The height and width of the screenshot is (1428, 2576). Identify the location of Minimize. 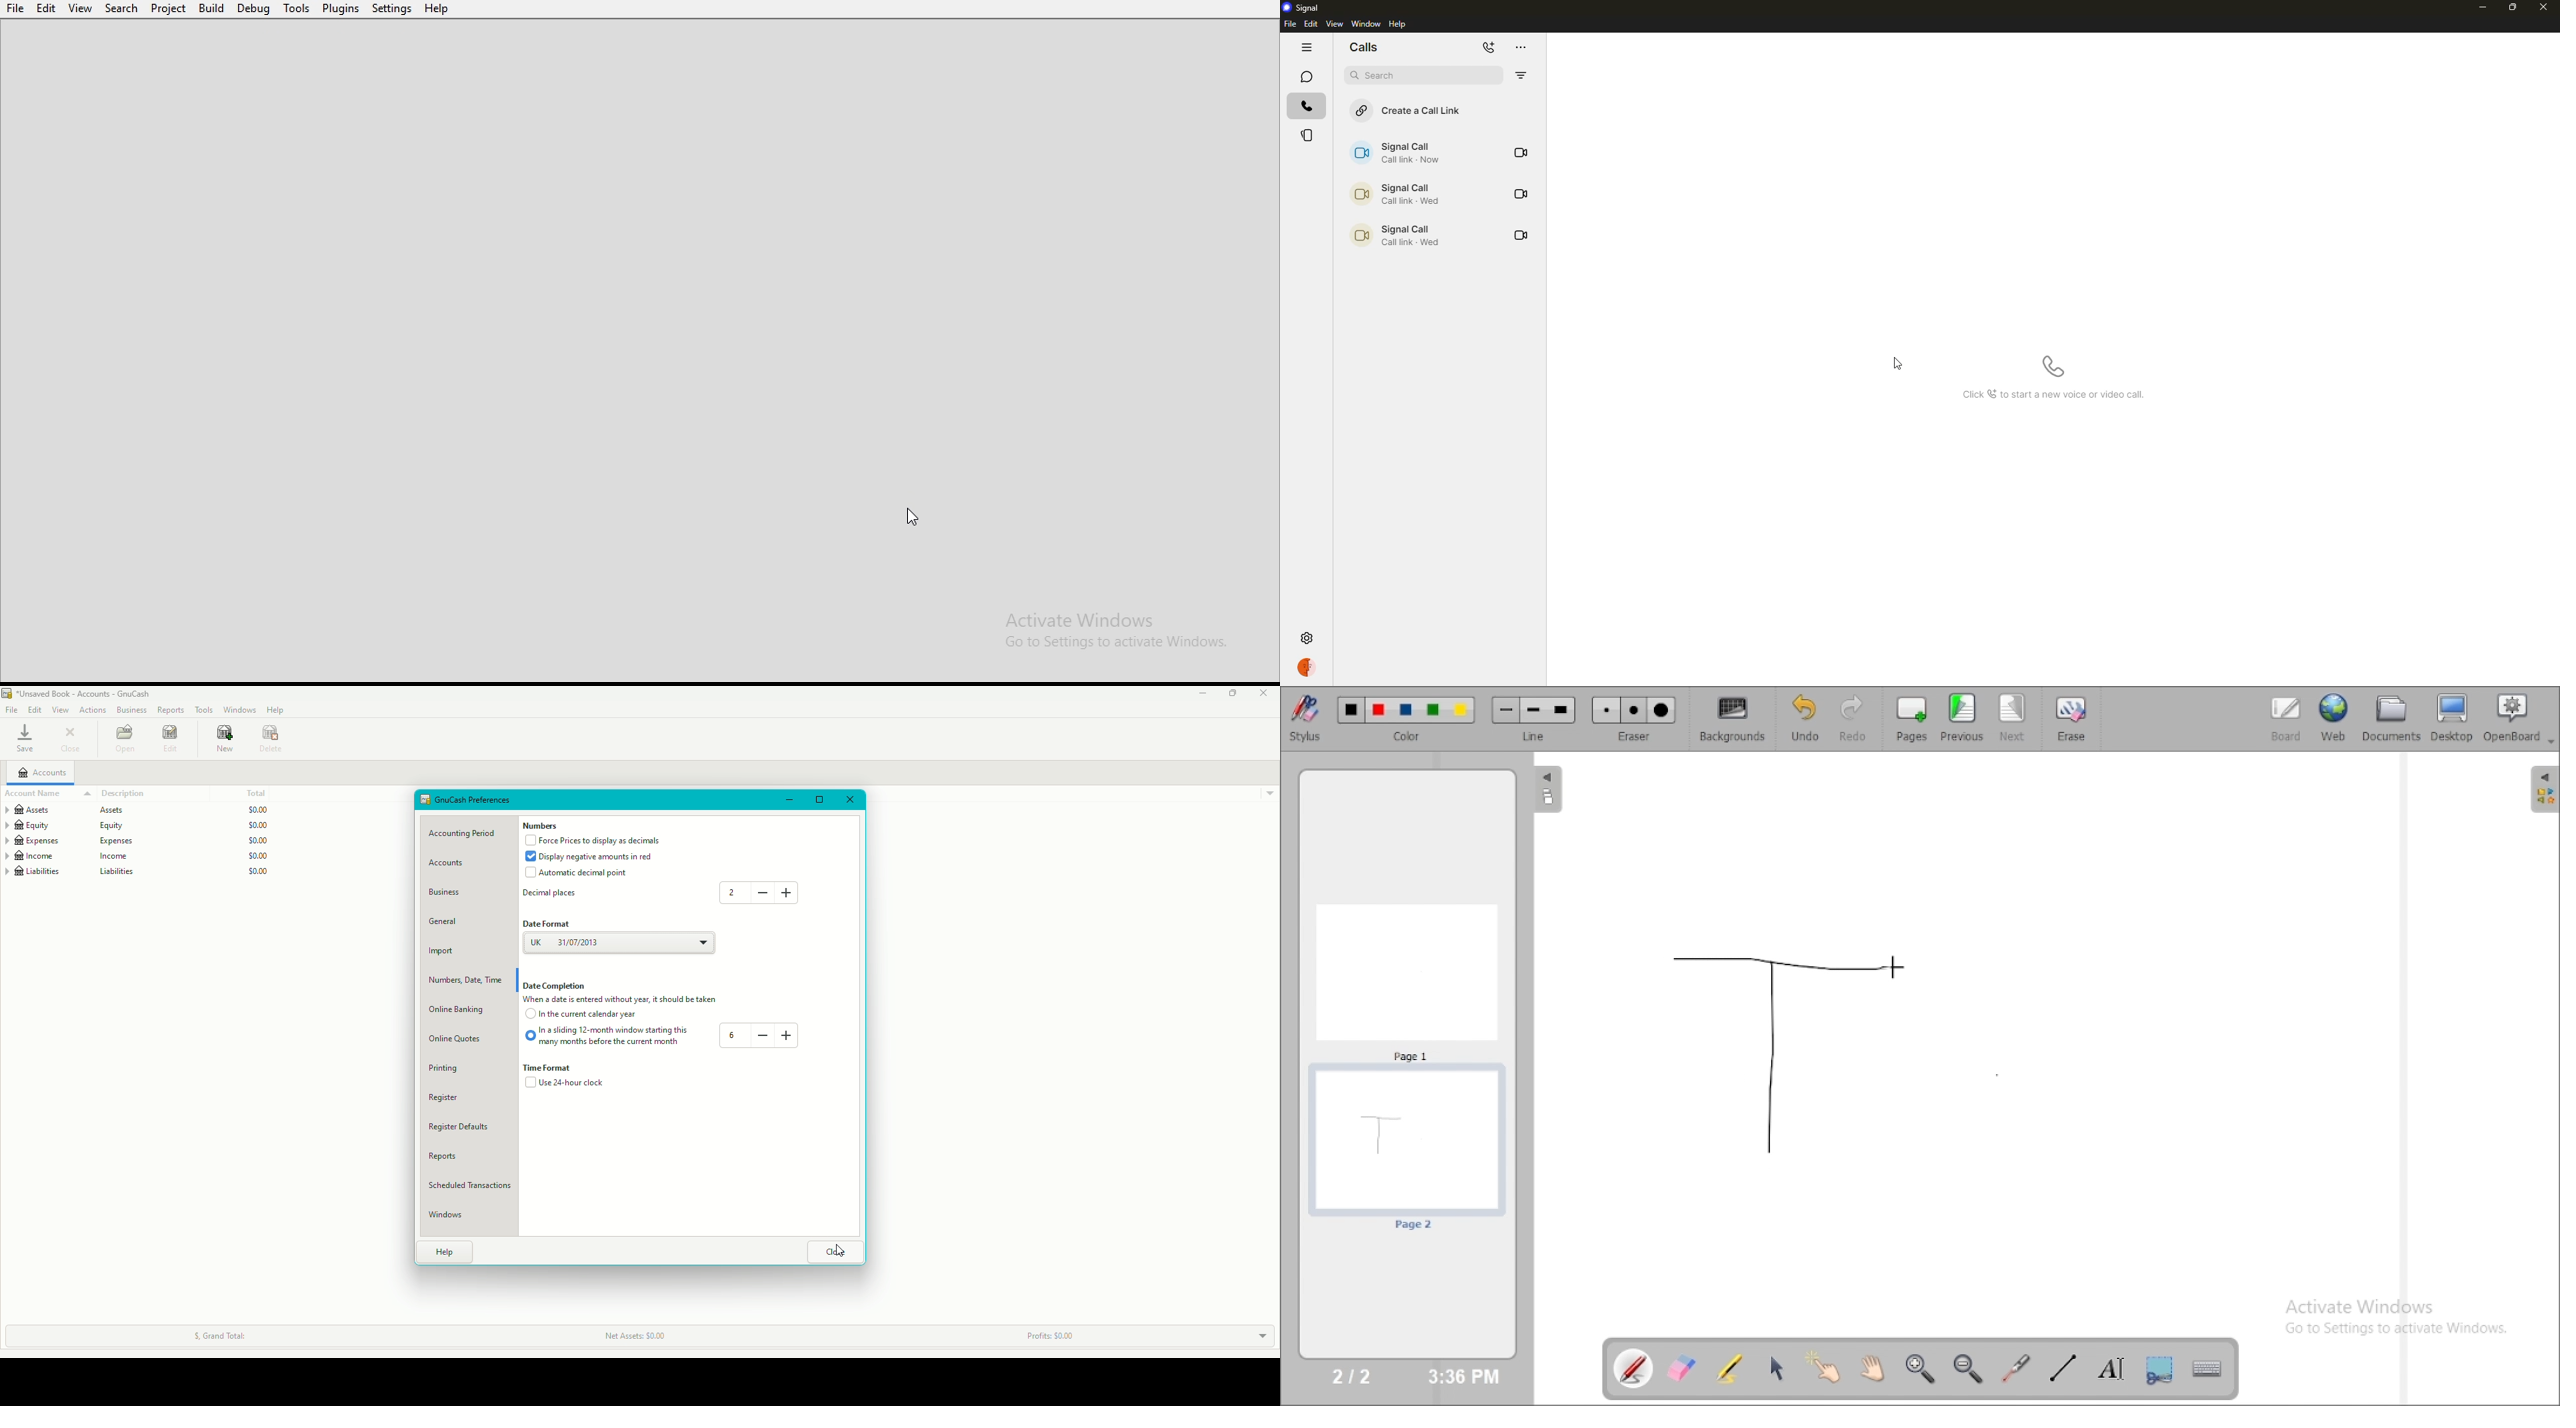
(1200, 695).